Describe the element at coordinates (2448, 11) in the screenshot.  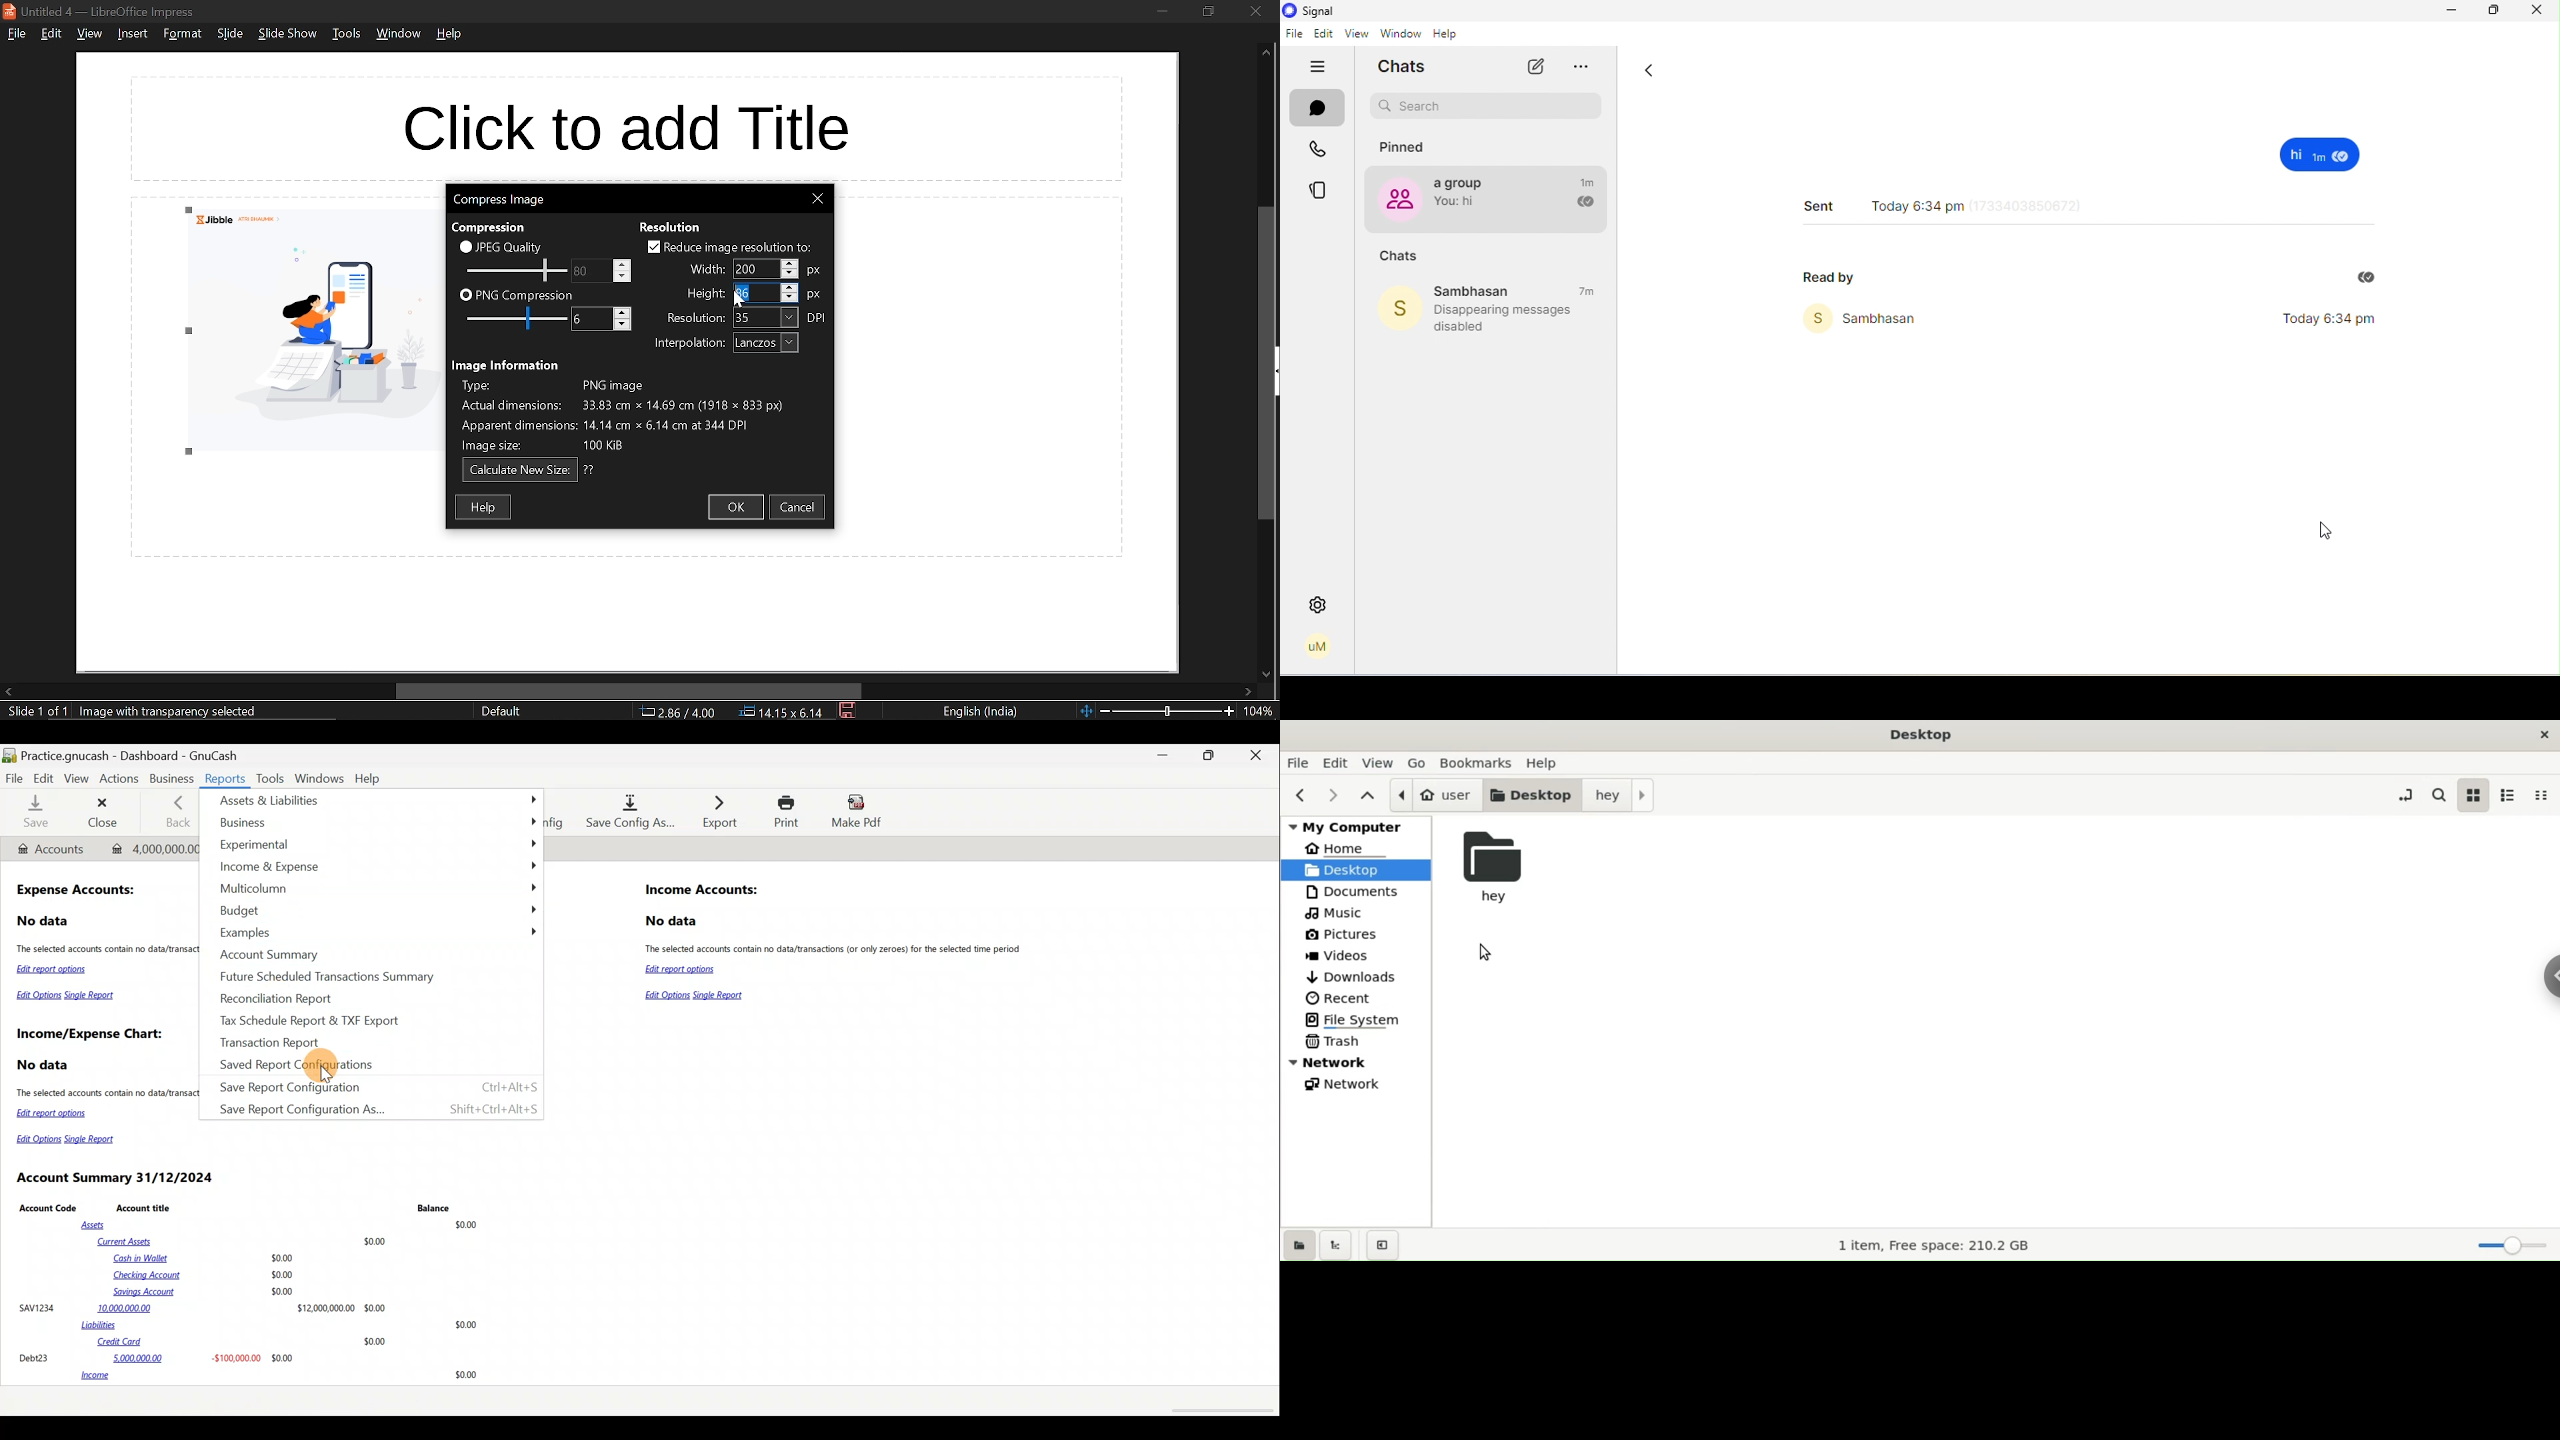
I see `minimize` at that location.